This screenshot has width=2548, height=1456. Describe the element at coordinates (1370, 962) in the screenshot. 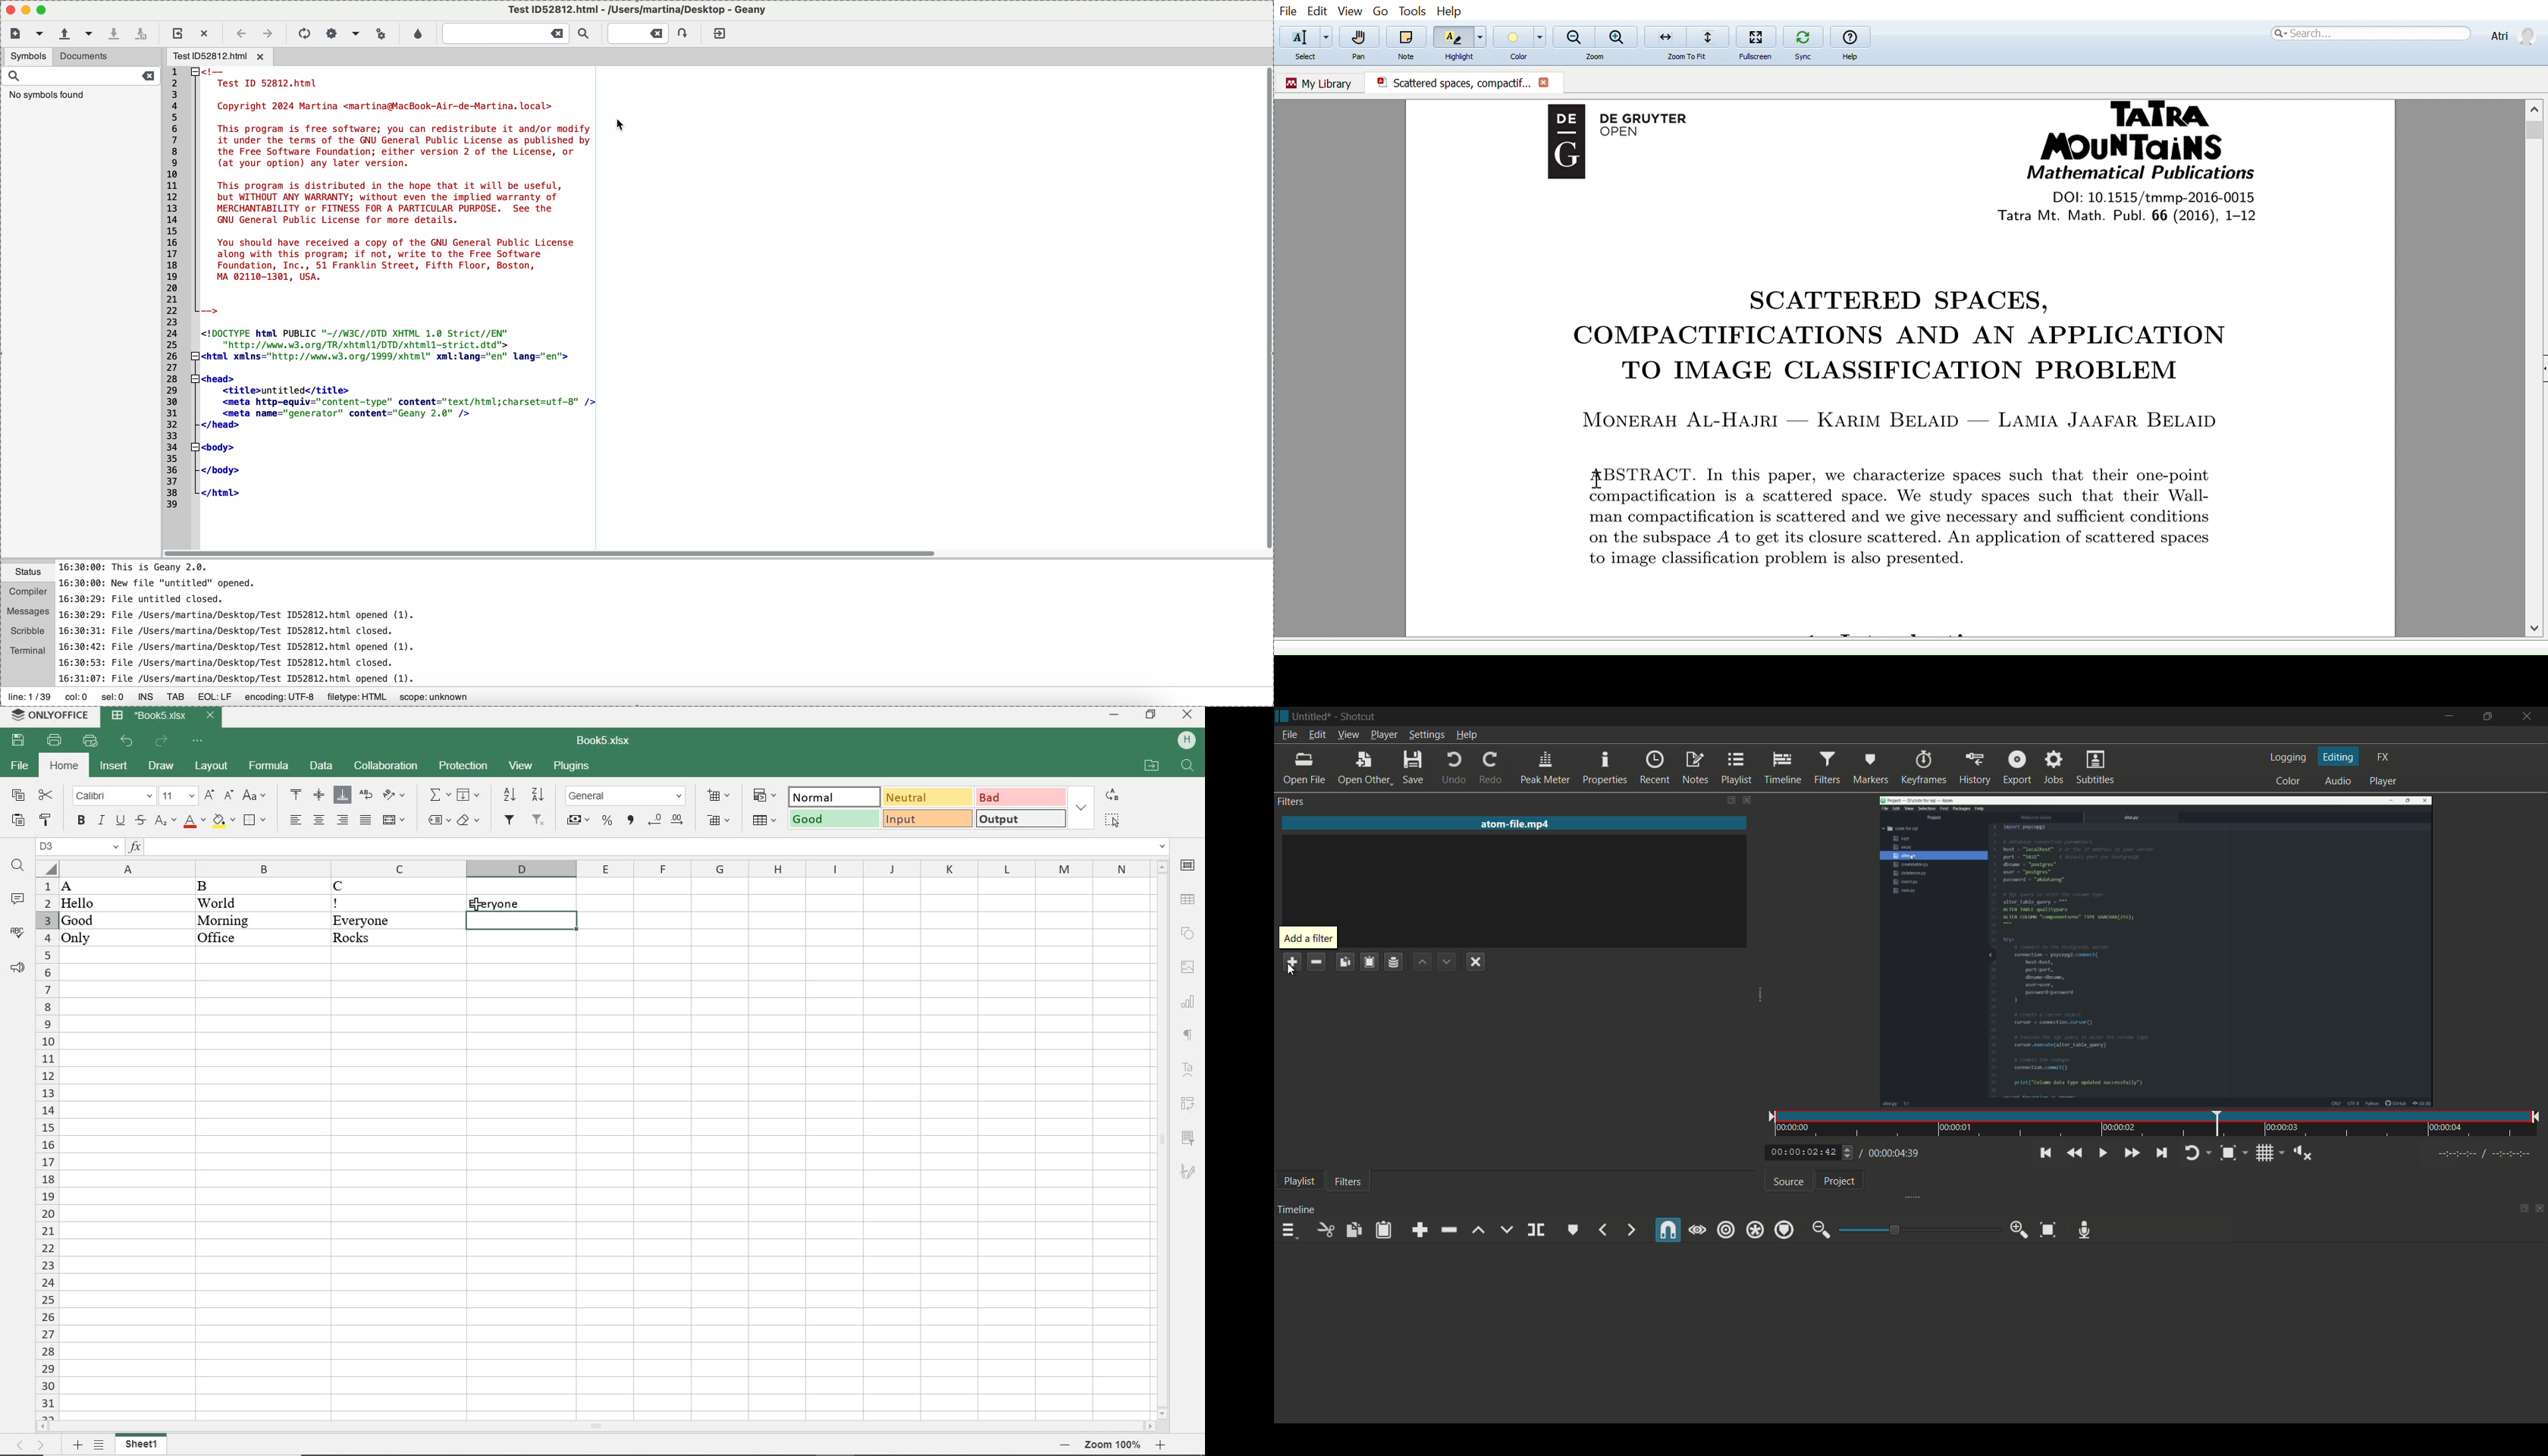

I see `paste` at that location.